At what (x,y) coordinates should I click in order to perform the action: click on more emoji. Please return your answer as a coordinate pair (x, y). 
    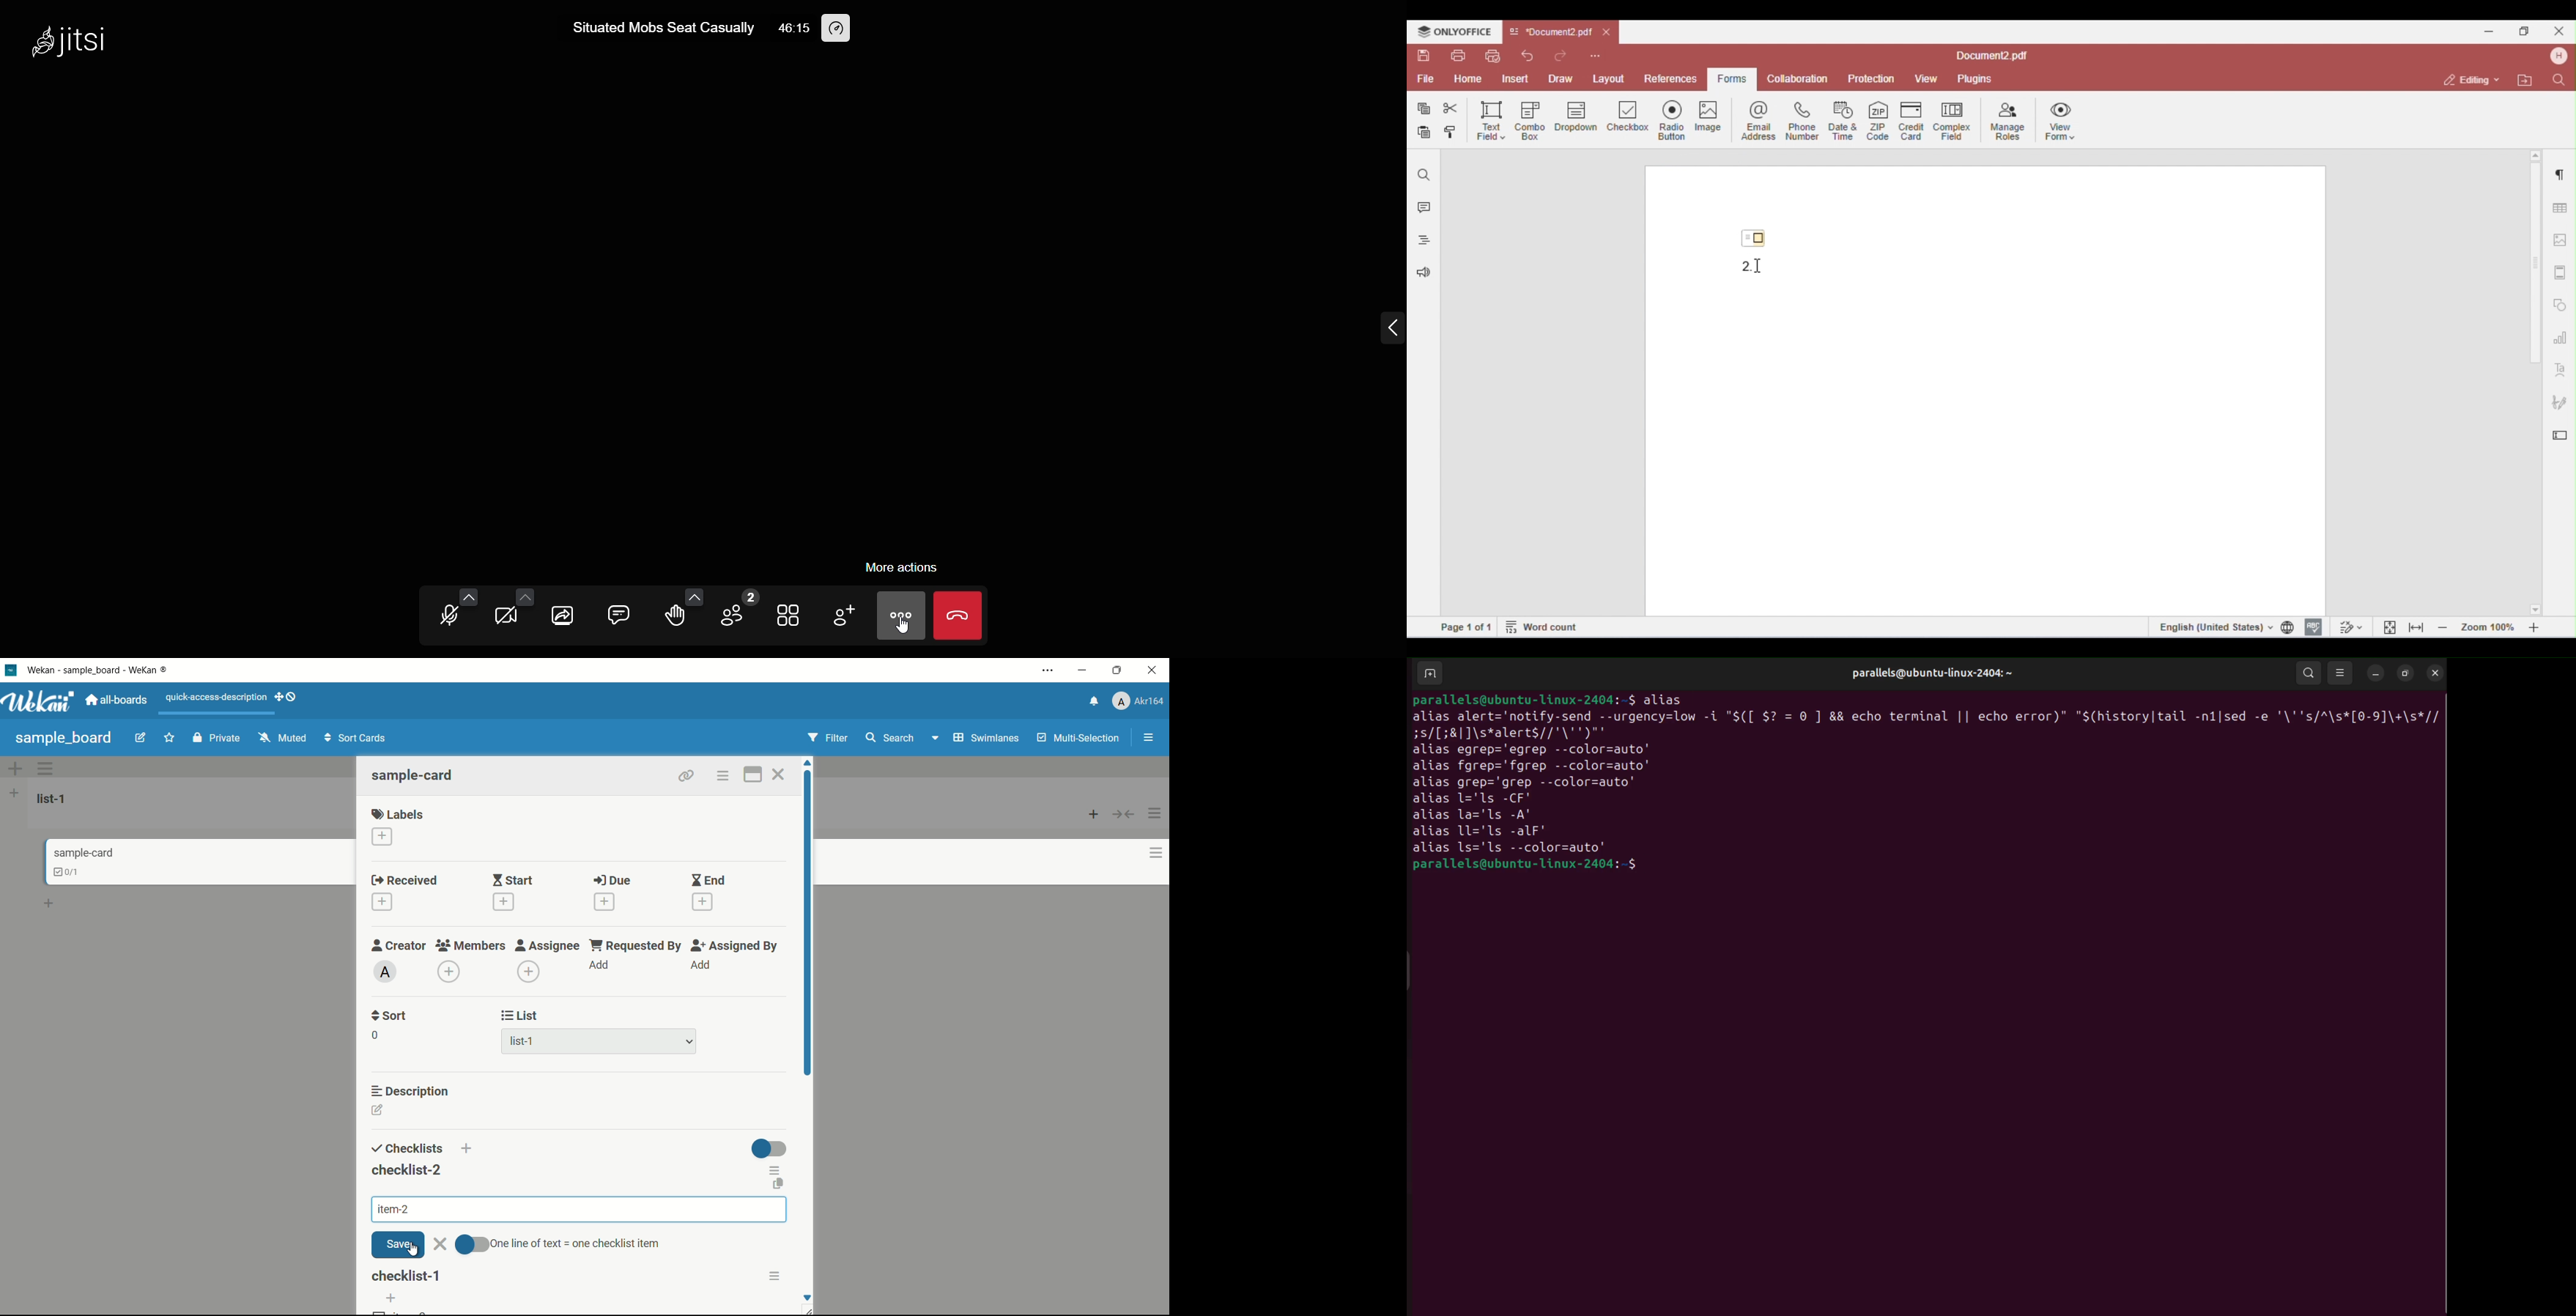
    Looking at the image, I should click on (695, 596).